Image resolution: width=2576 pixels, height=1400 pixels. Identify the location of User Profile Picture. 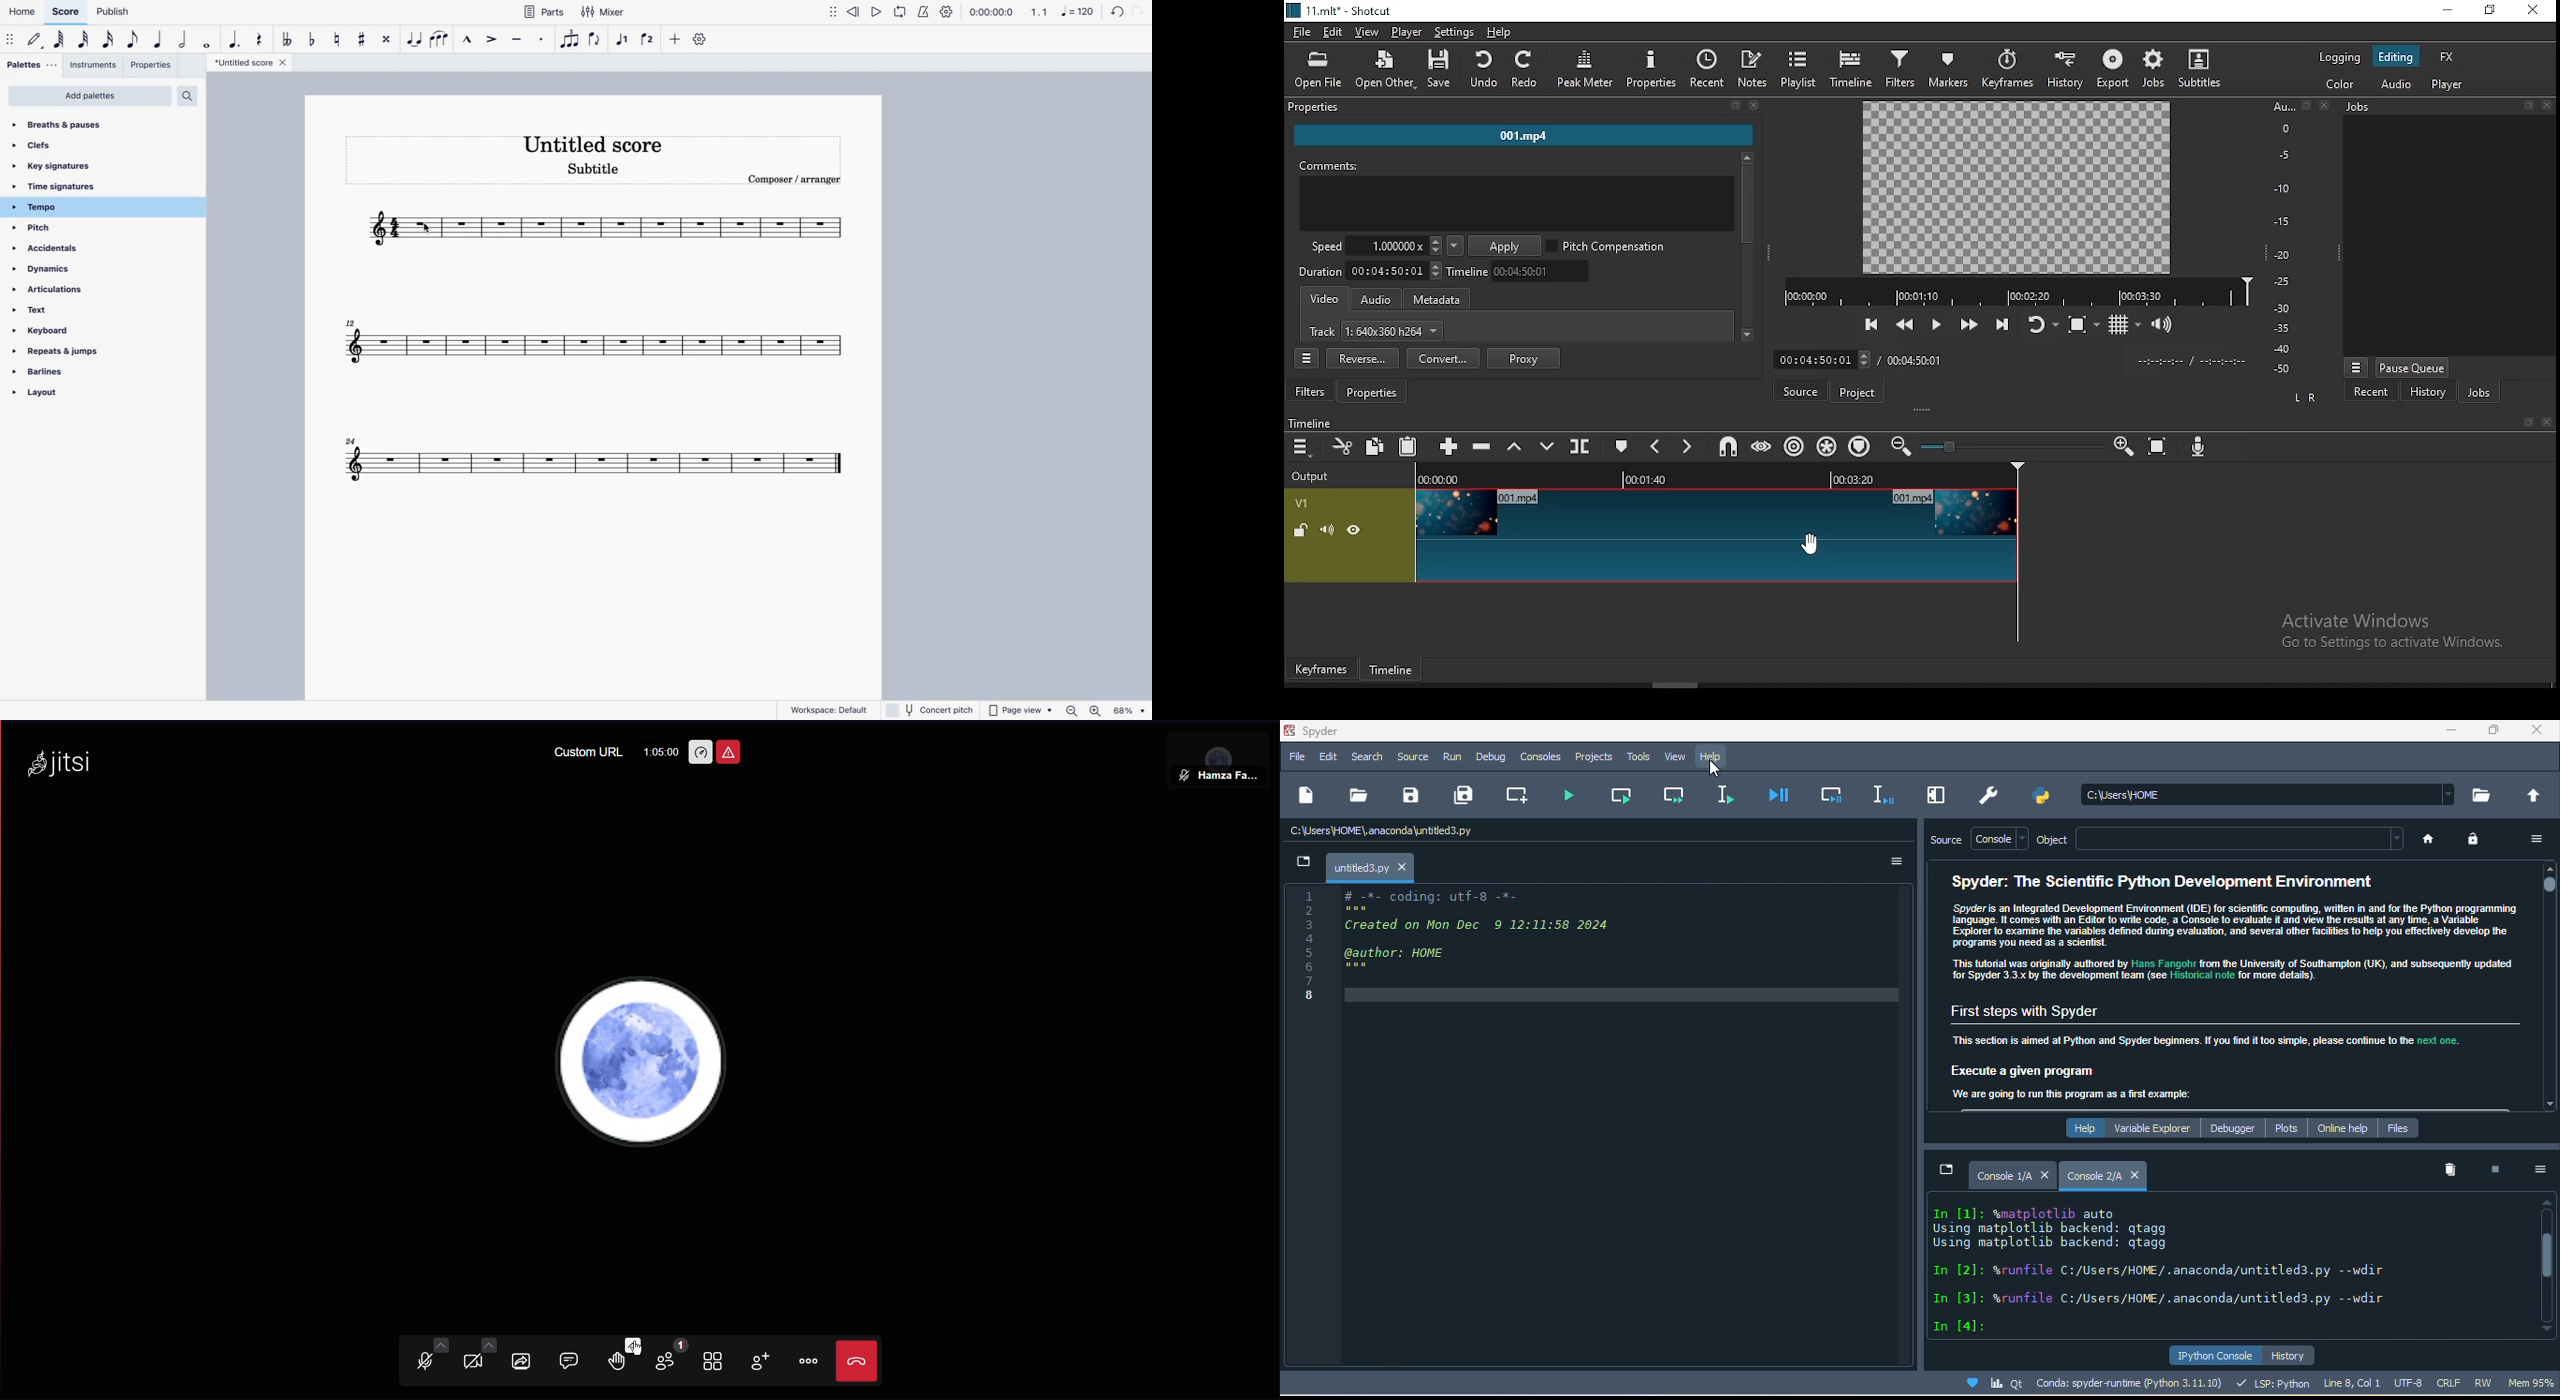
(644, 1061).